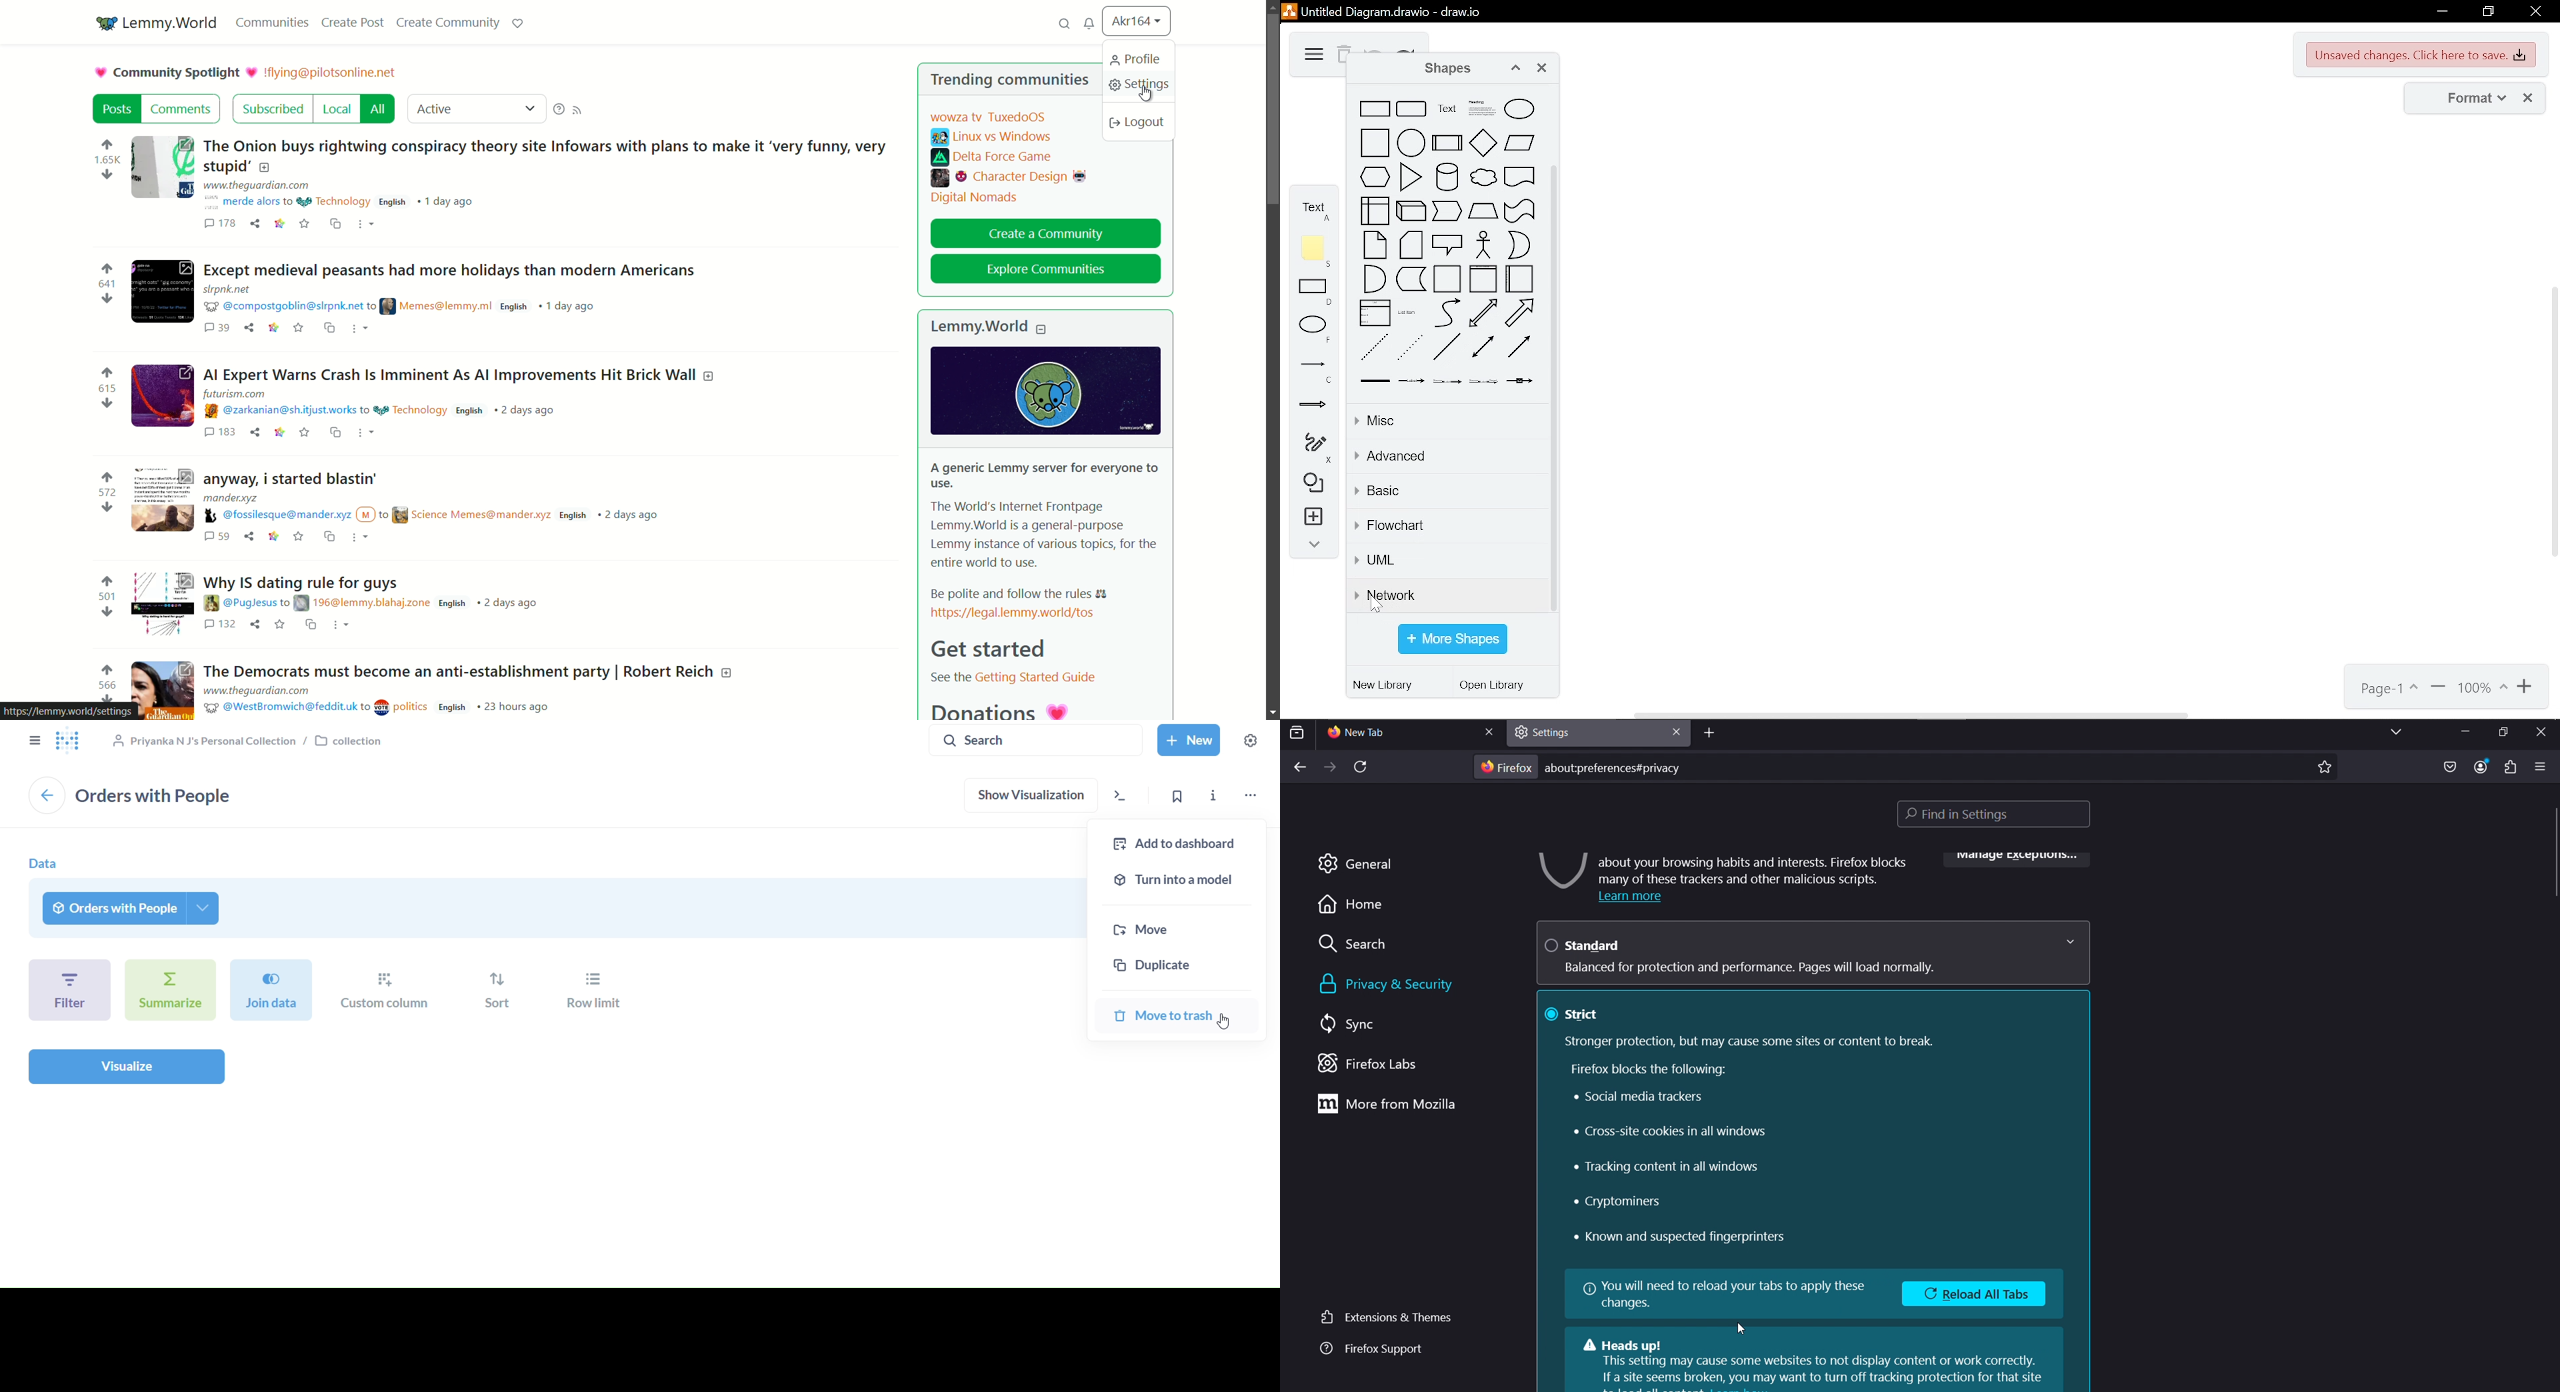  What do you see at coordinates (1135, 57) in the screenshot?
I see `profile` at bounding box center [1135, 57].